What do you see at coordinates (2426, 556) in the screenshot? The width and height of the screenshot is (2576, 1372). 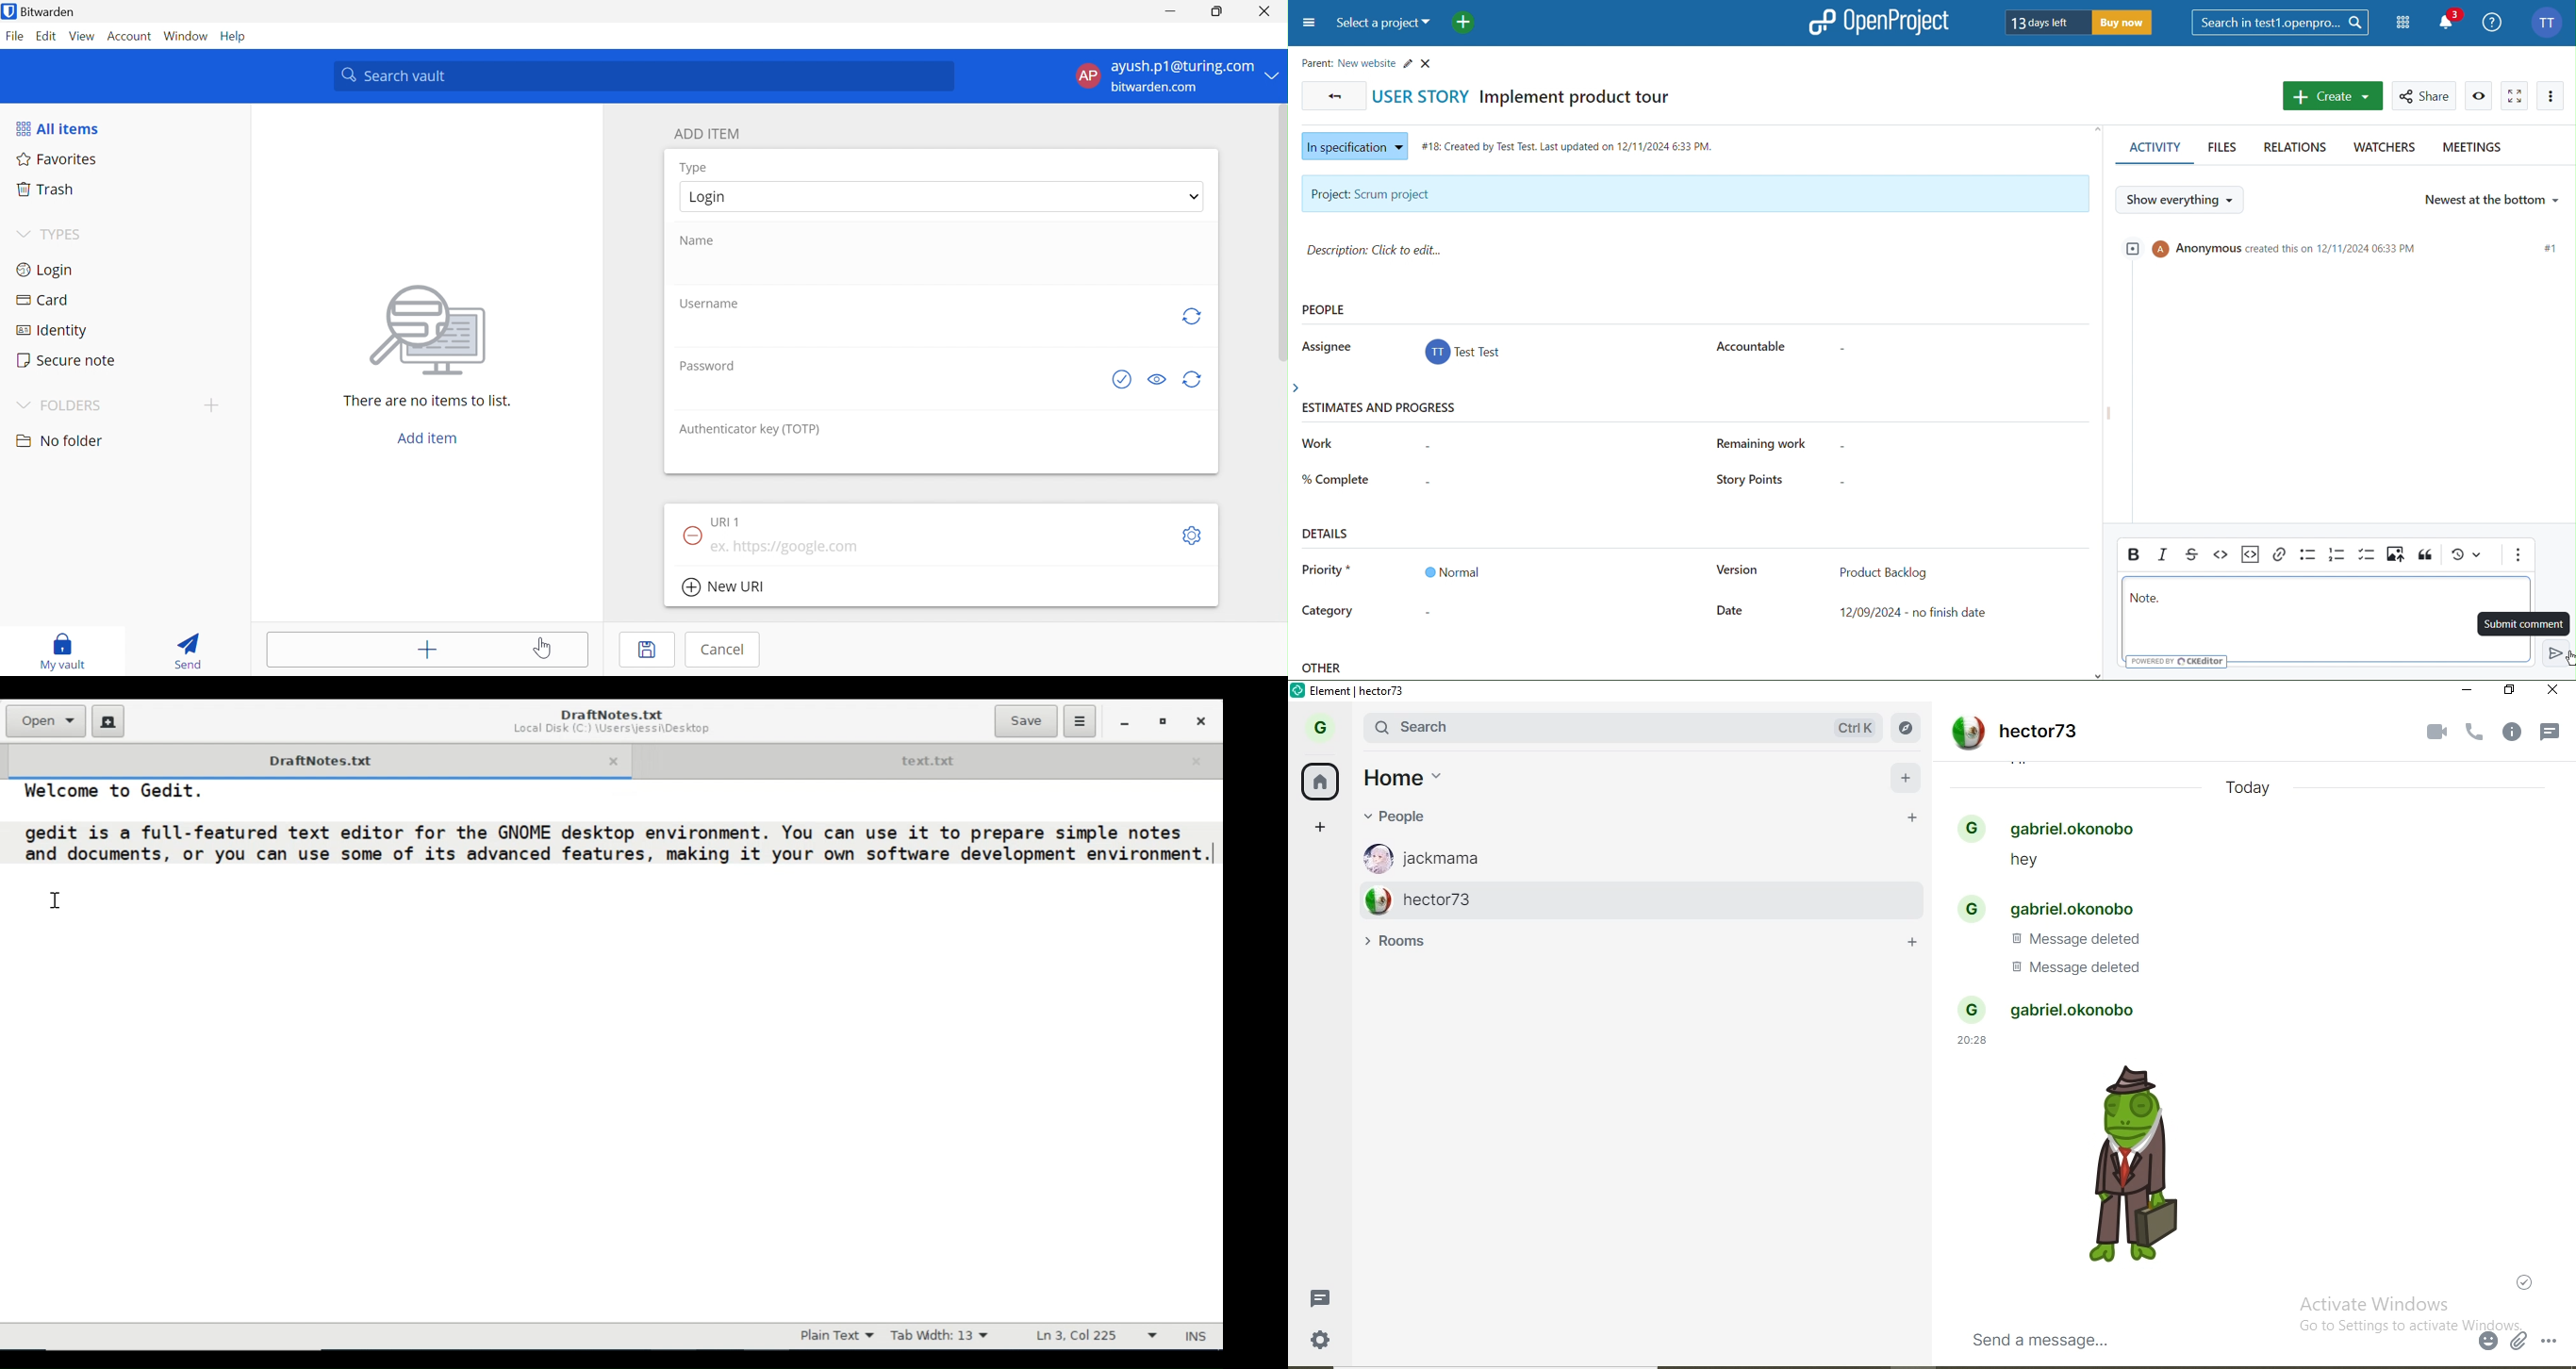 I see `Insert Quote` at bounding box center [2426, 556].